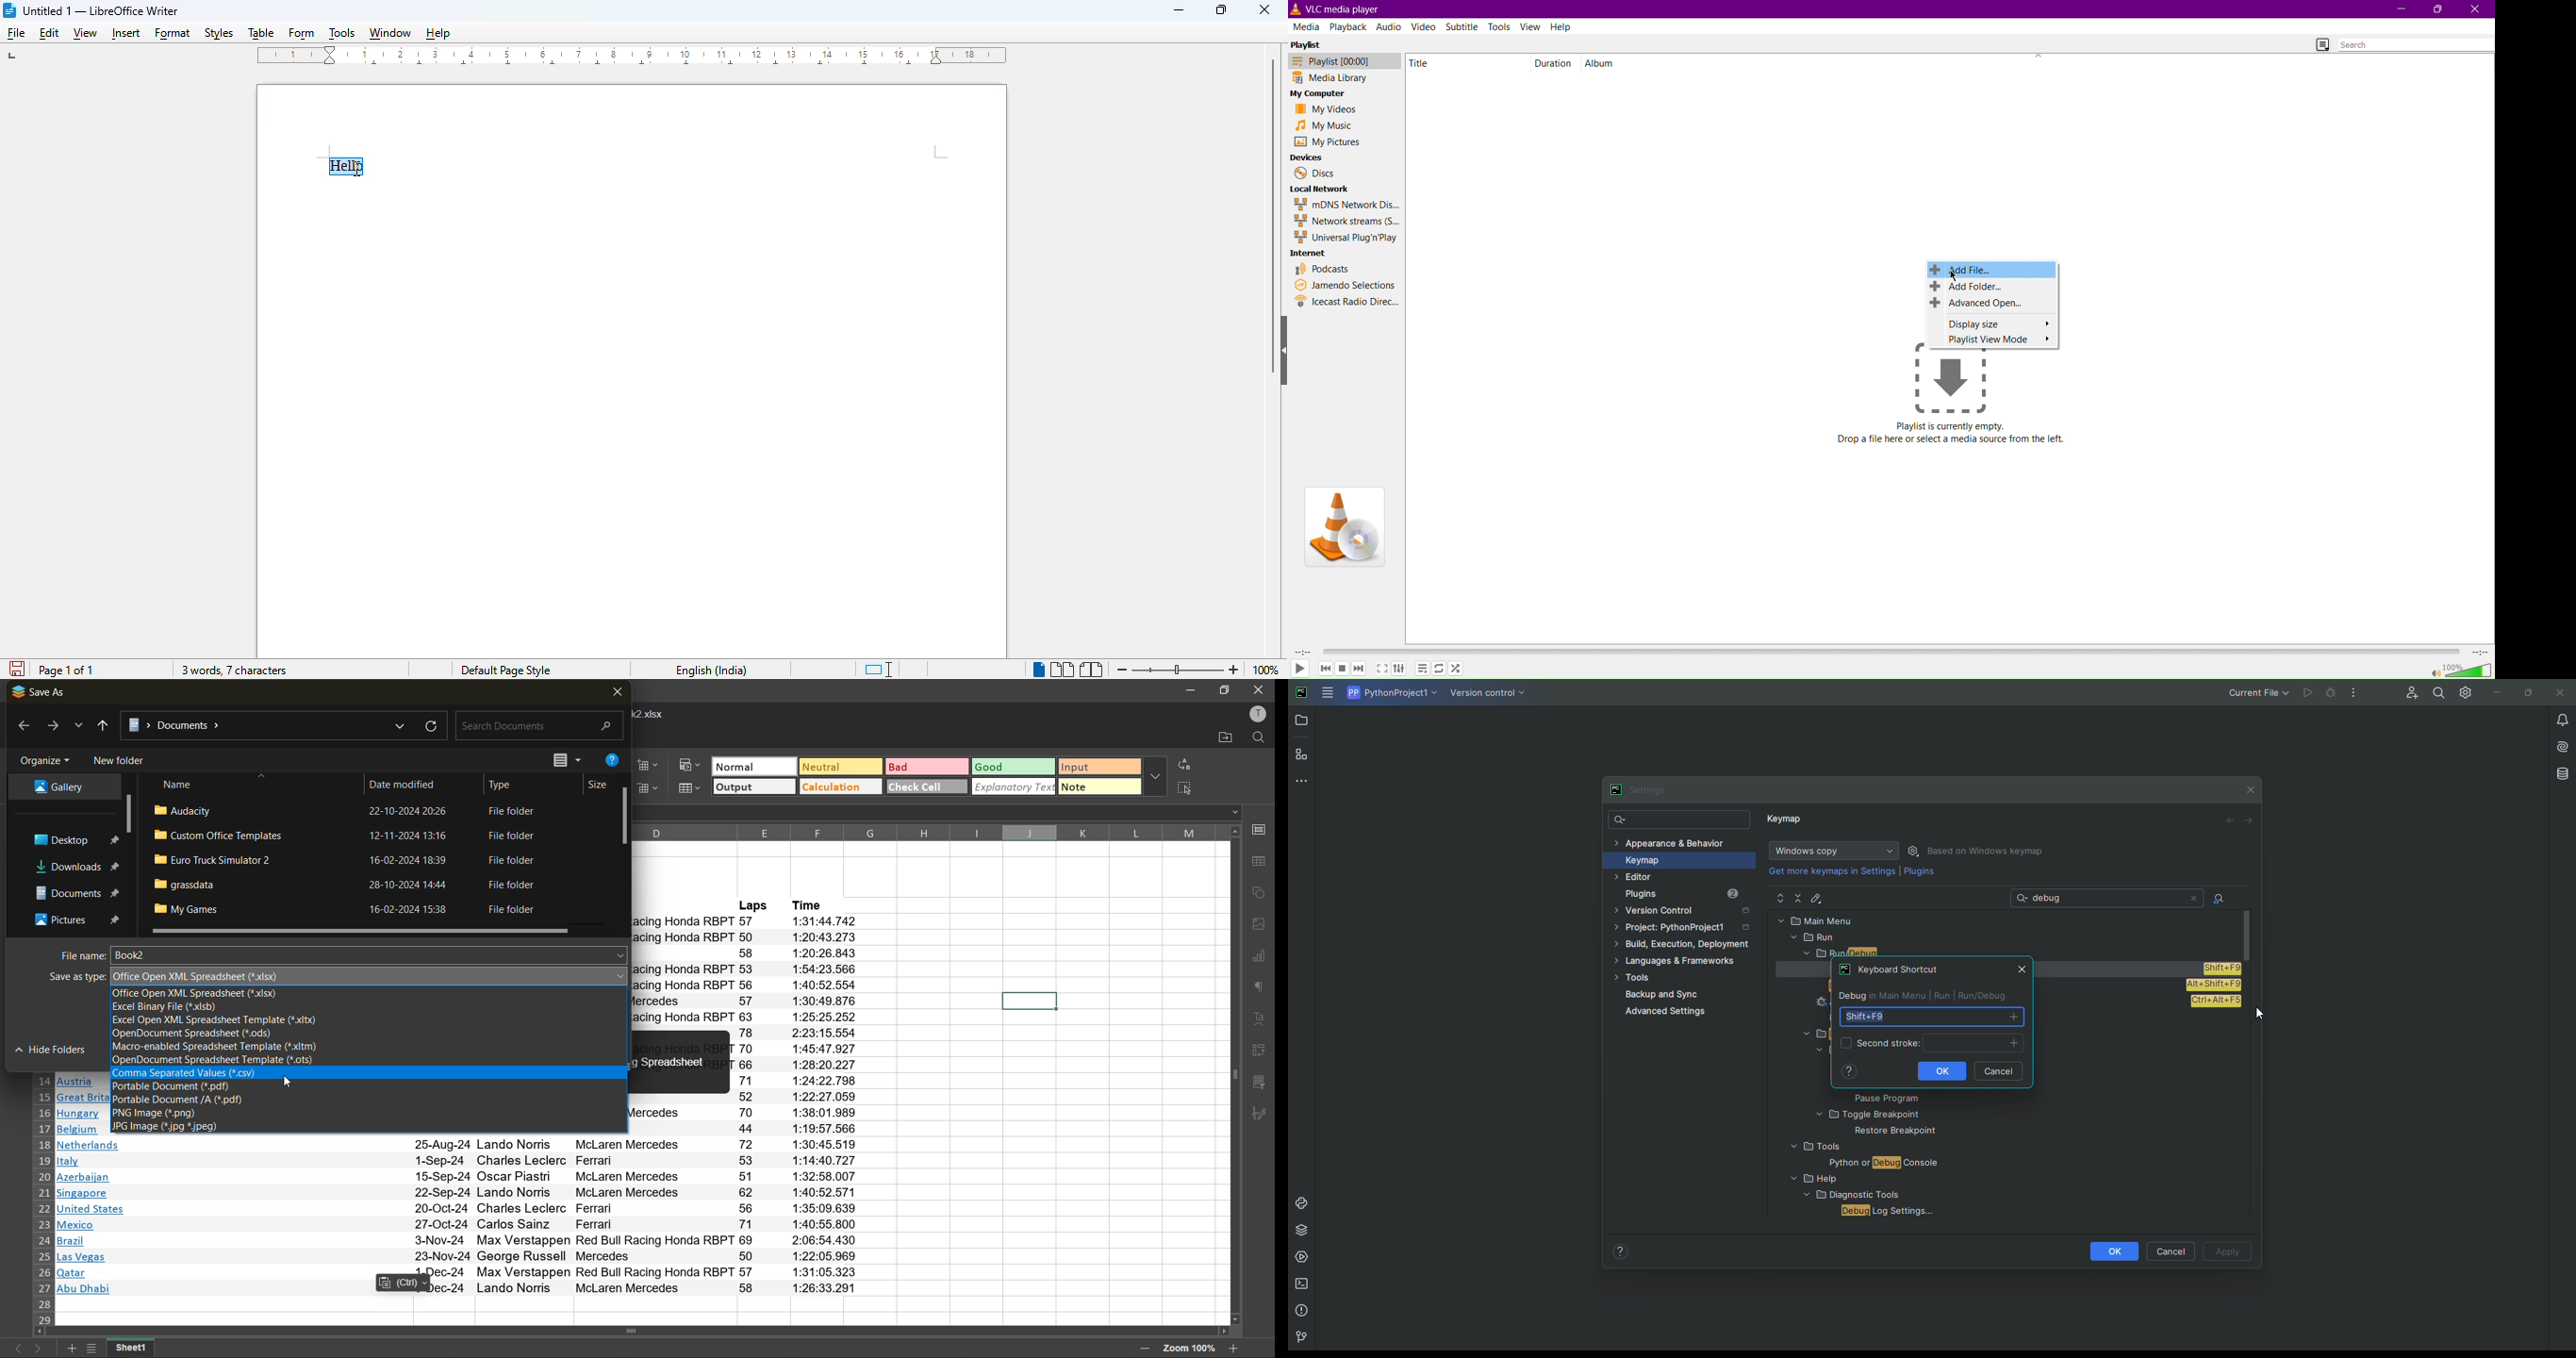  What do you see at coordinates (1438, 670) in the screenshot?
I see `Loop` at bounding box center [1438, 670].